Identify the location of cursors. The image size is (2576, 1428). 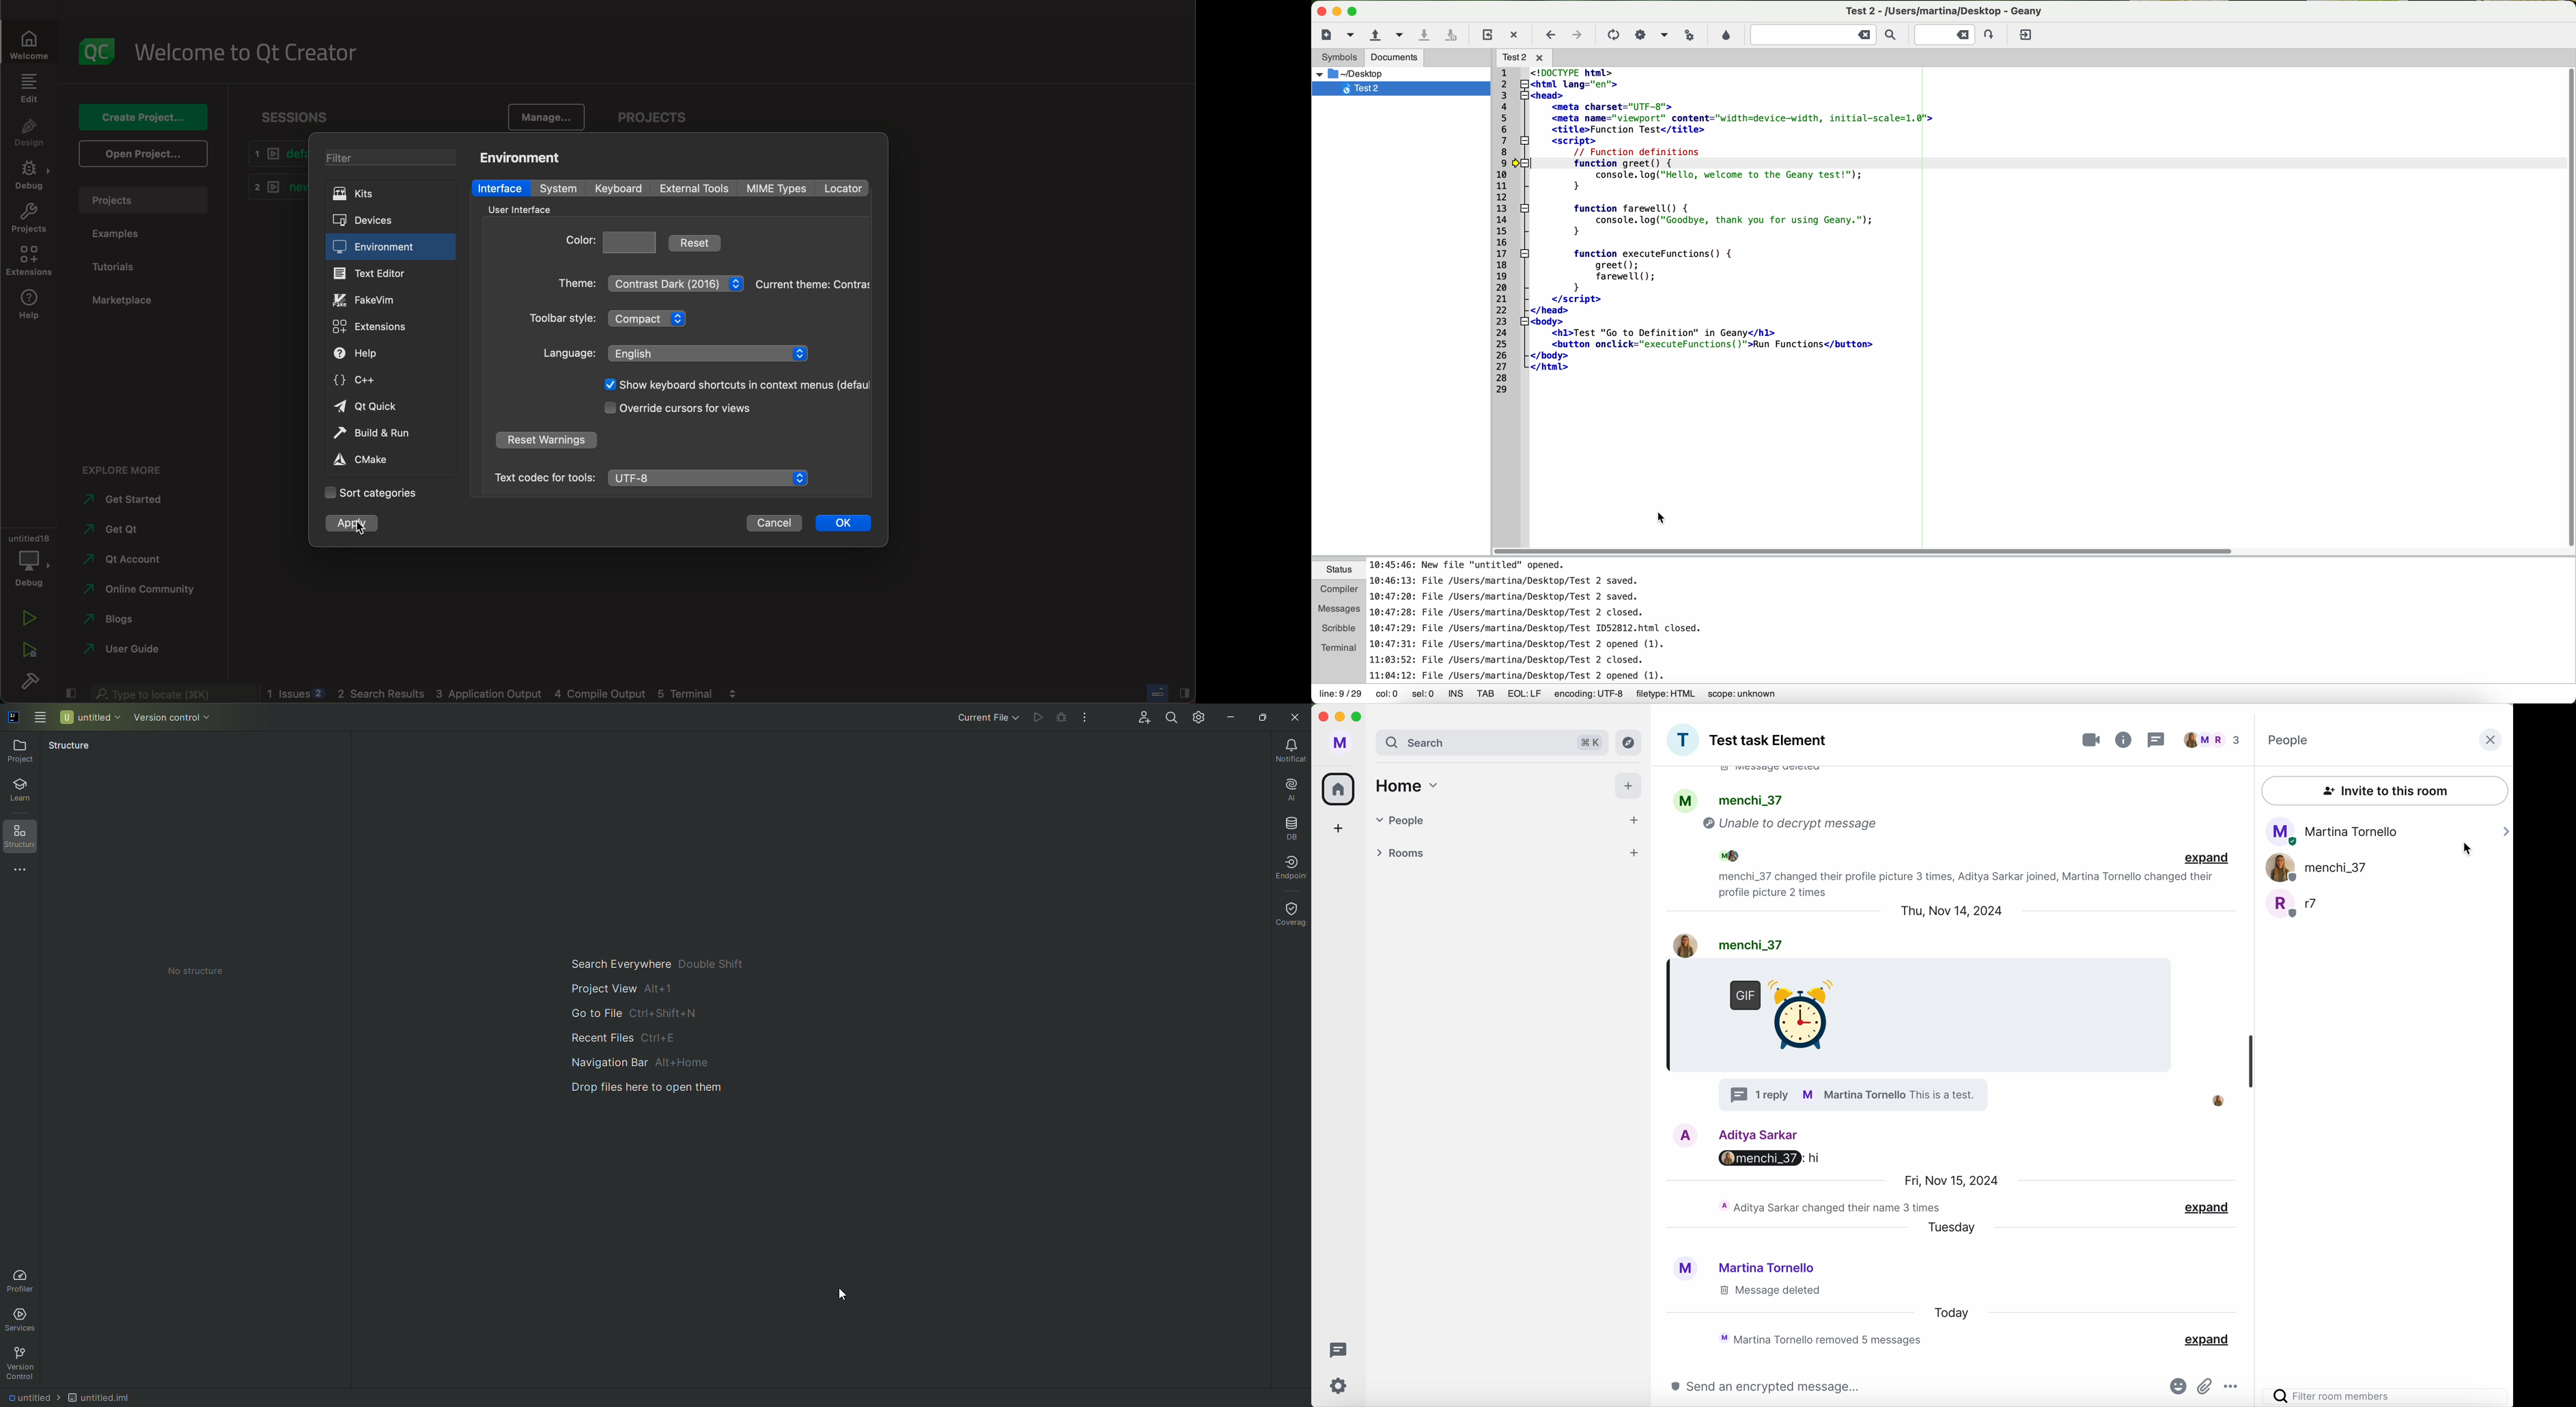
(683, 410).